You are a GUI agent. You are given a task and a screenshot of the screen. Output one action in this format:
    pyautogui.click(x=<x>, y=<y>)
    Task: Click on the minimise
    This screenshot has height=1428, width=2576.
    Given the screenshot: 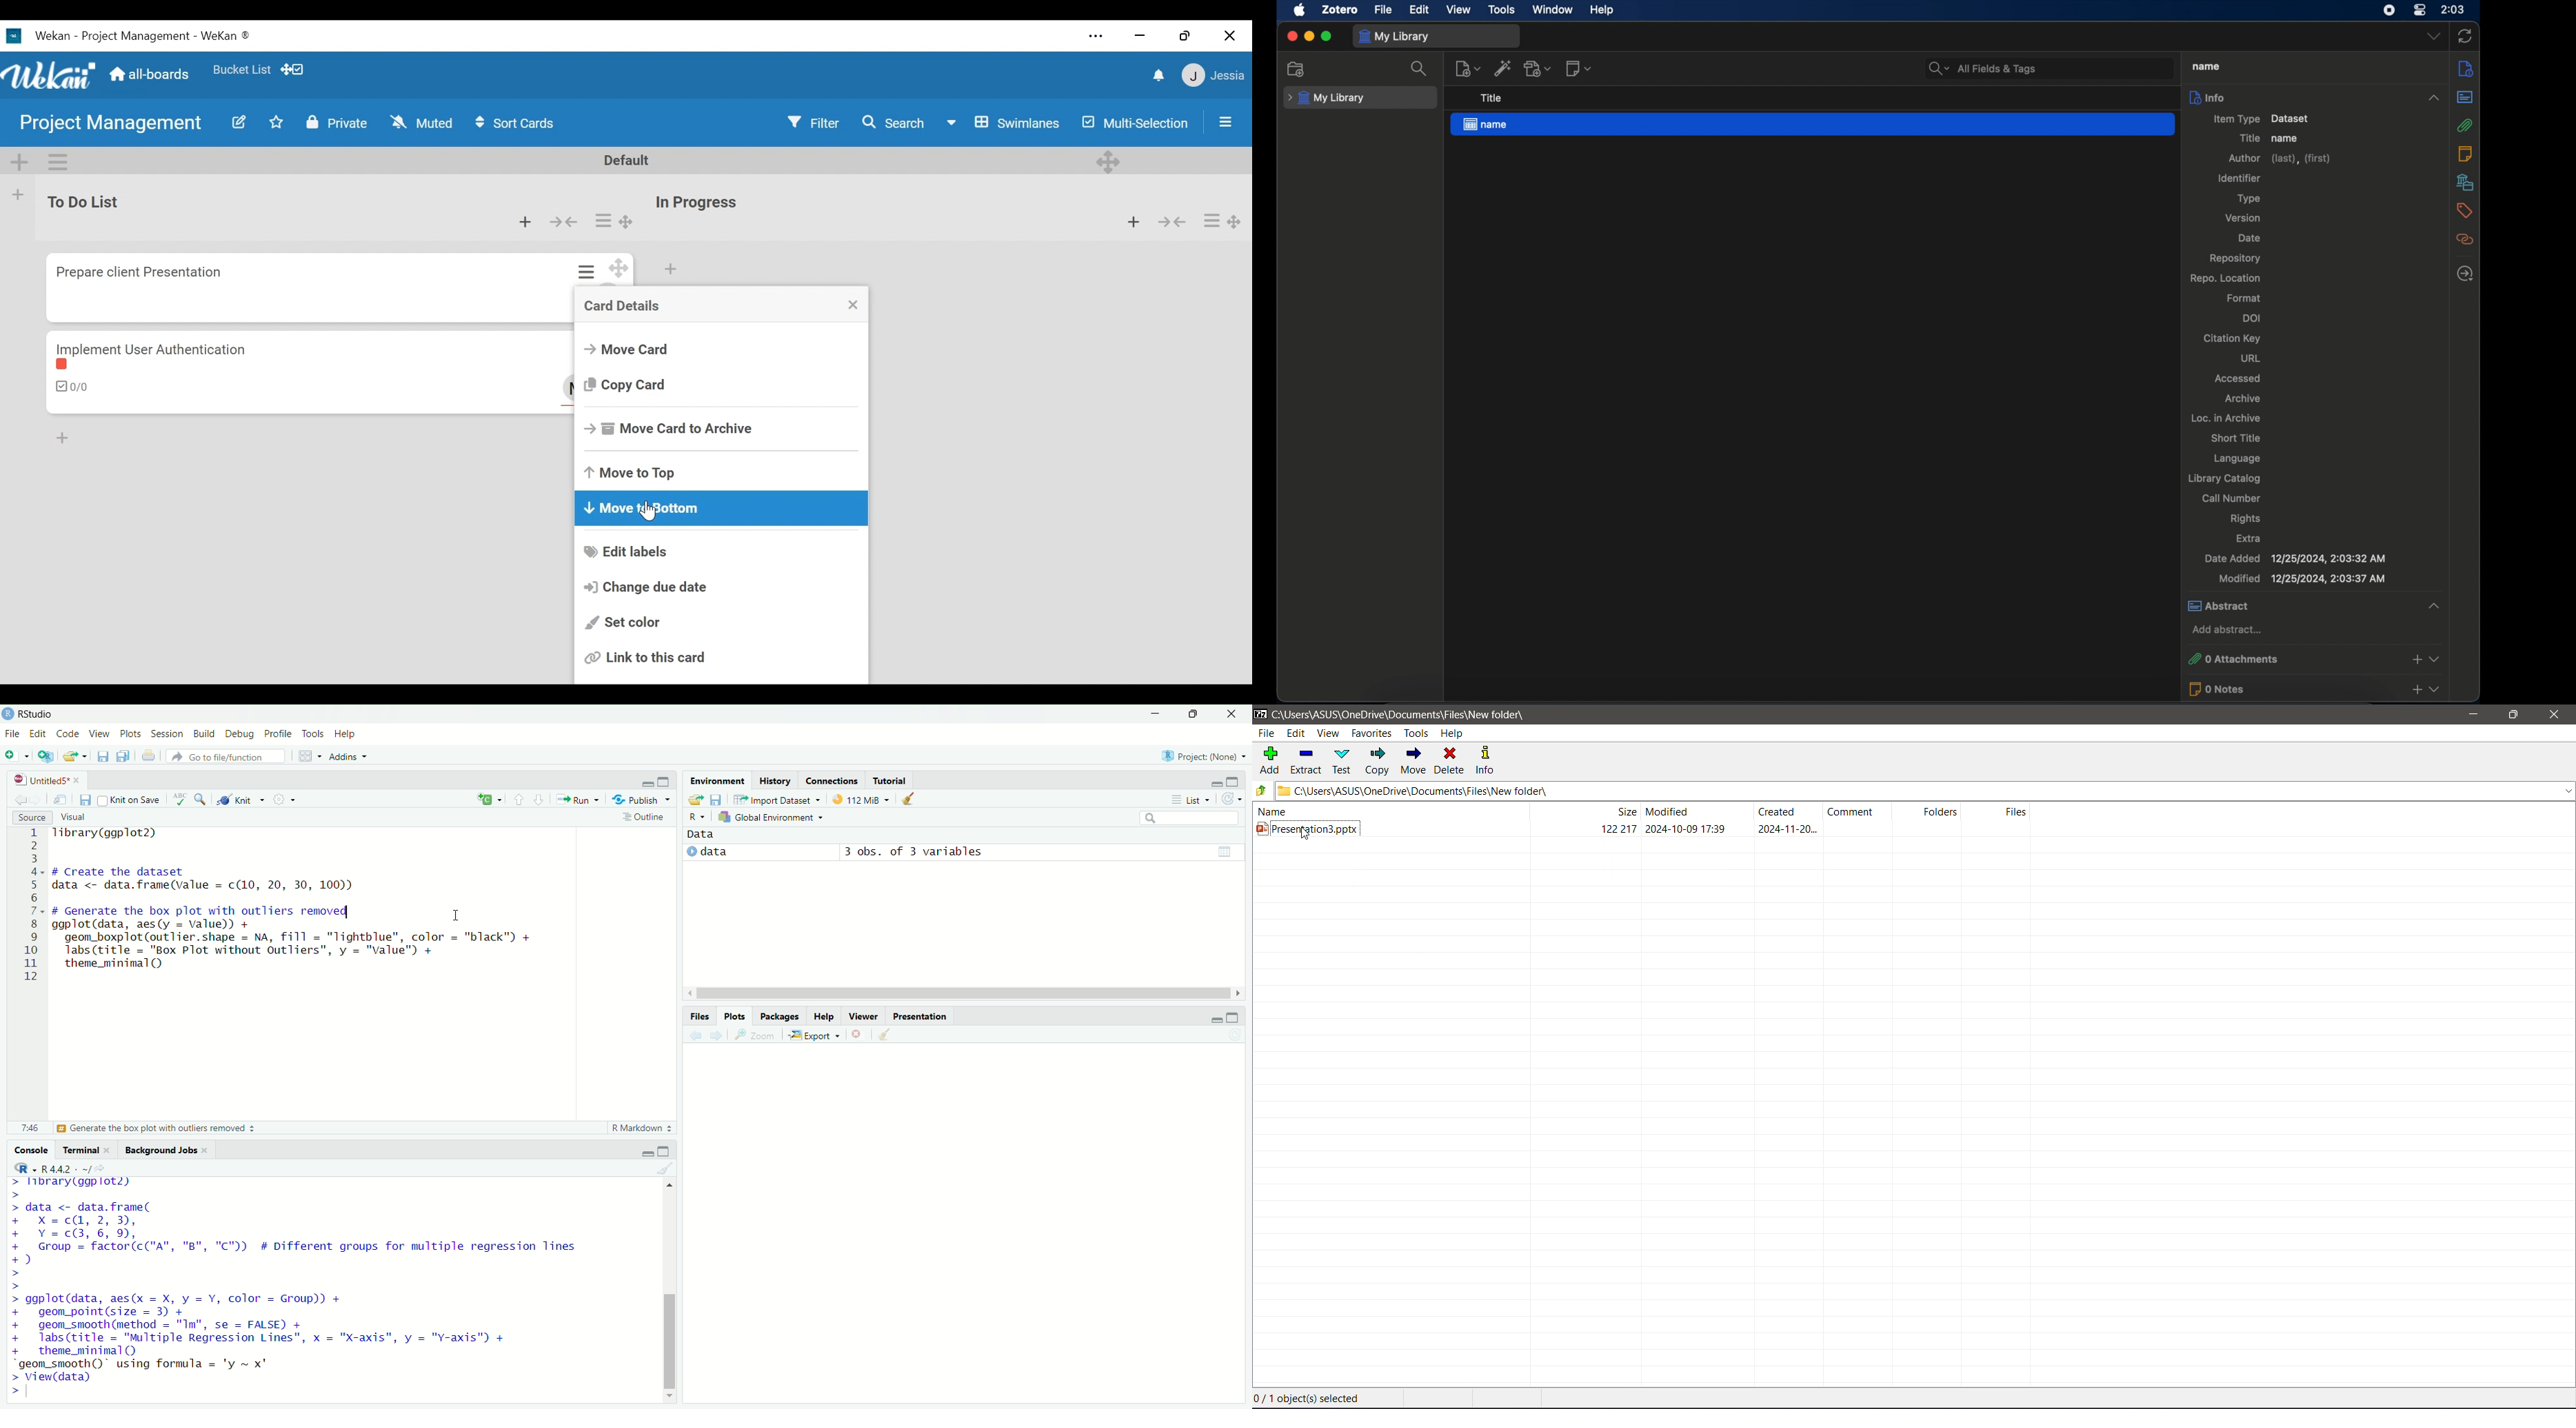 What is the action you would take?
    pyautogui.click(x=1211, y=1022)
    